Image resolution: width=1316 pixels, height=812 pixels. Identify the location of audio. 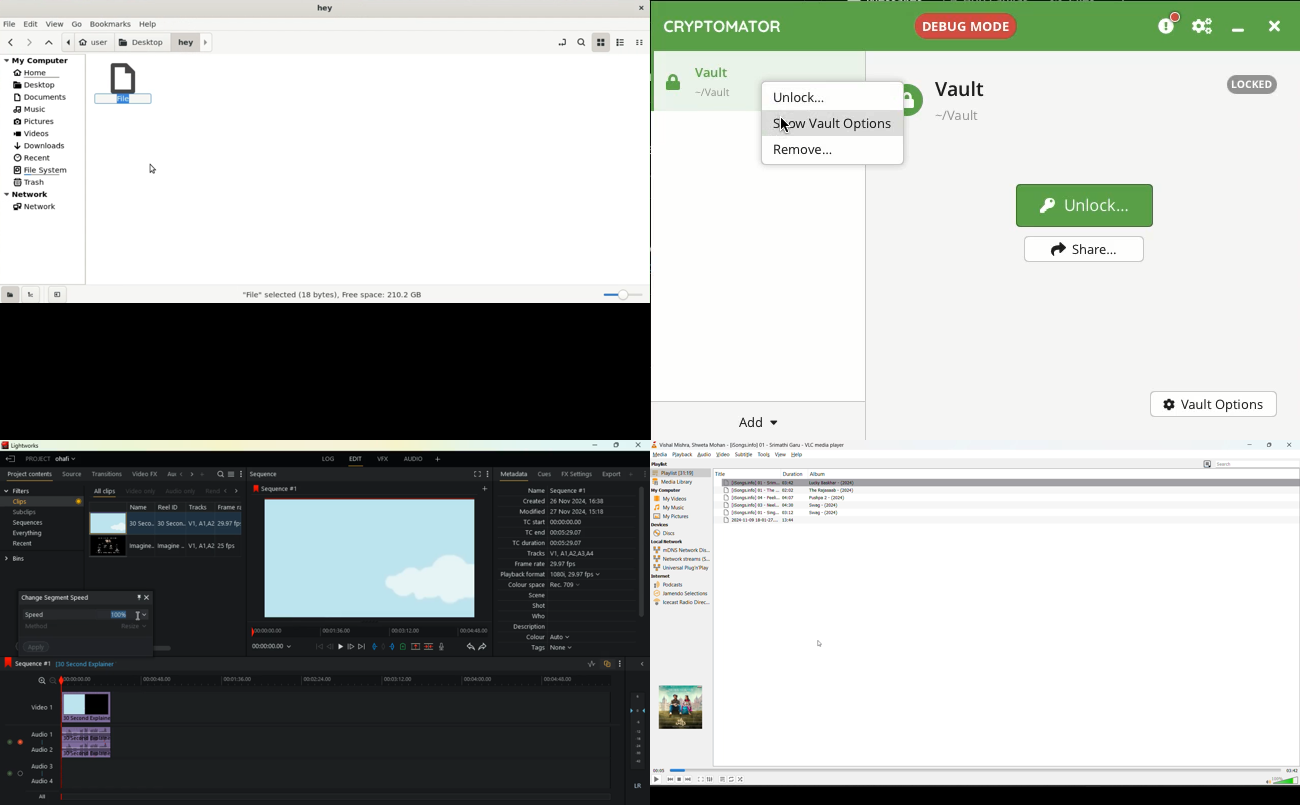
(705, 454).